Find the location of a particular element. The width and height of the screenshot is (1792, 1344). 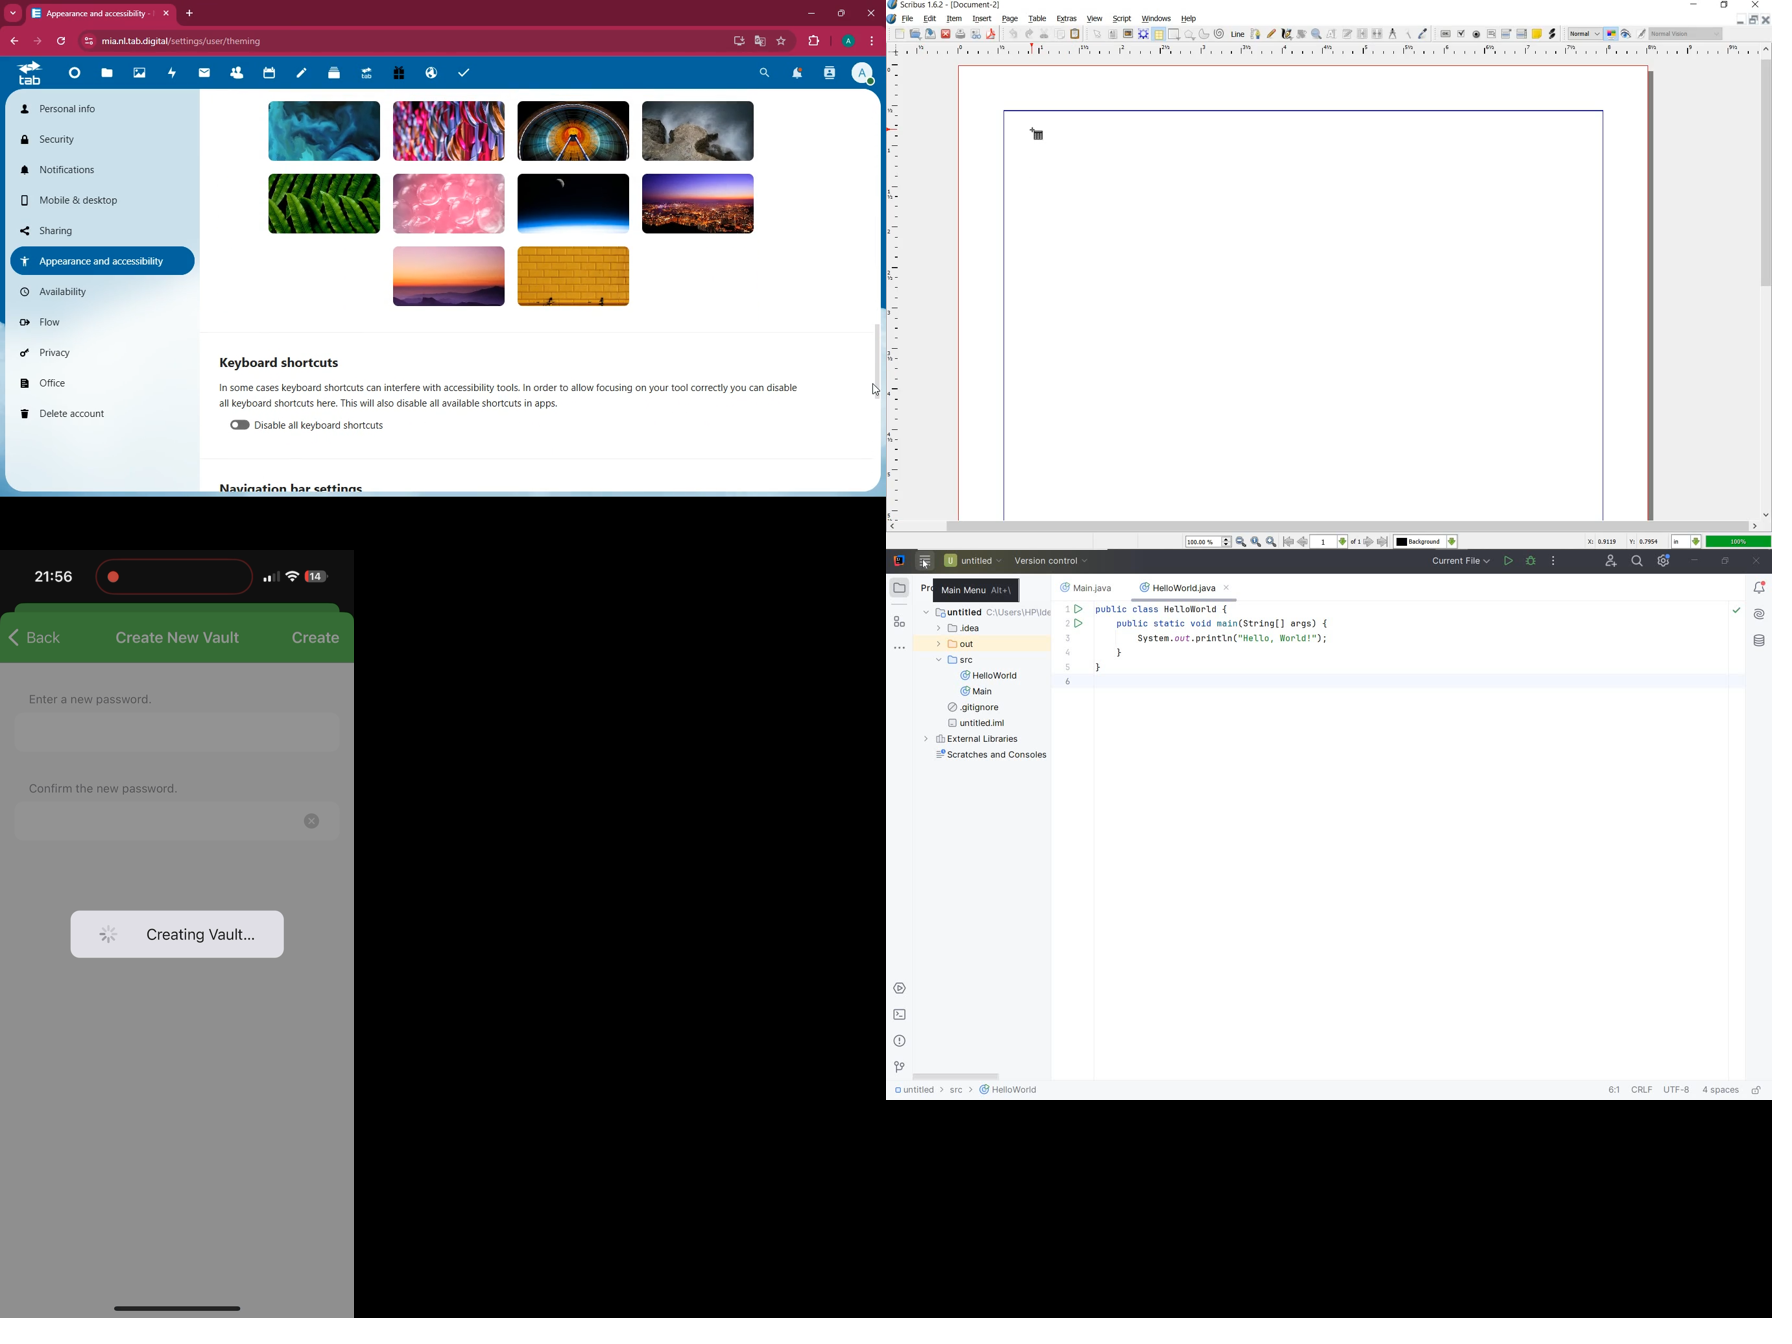

go to first page is located at coordinates (1288, 543).